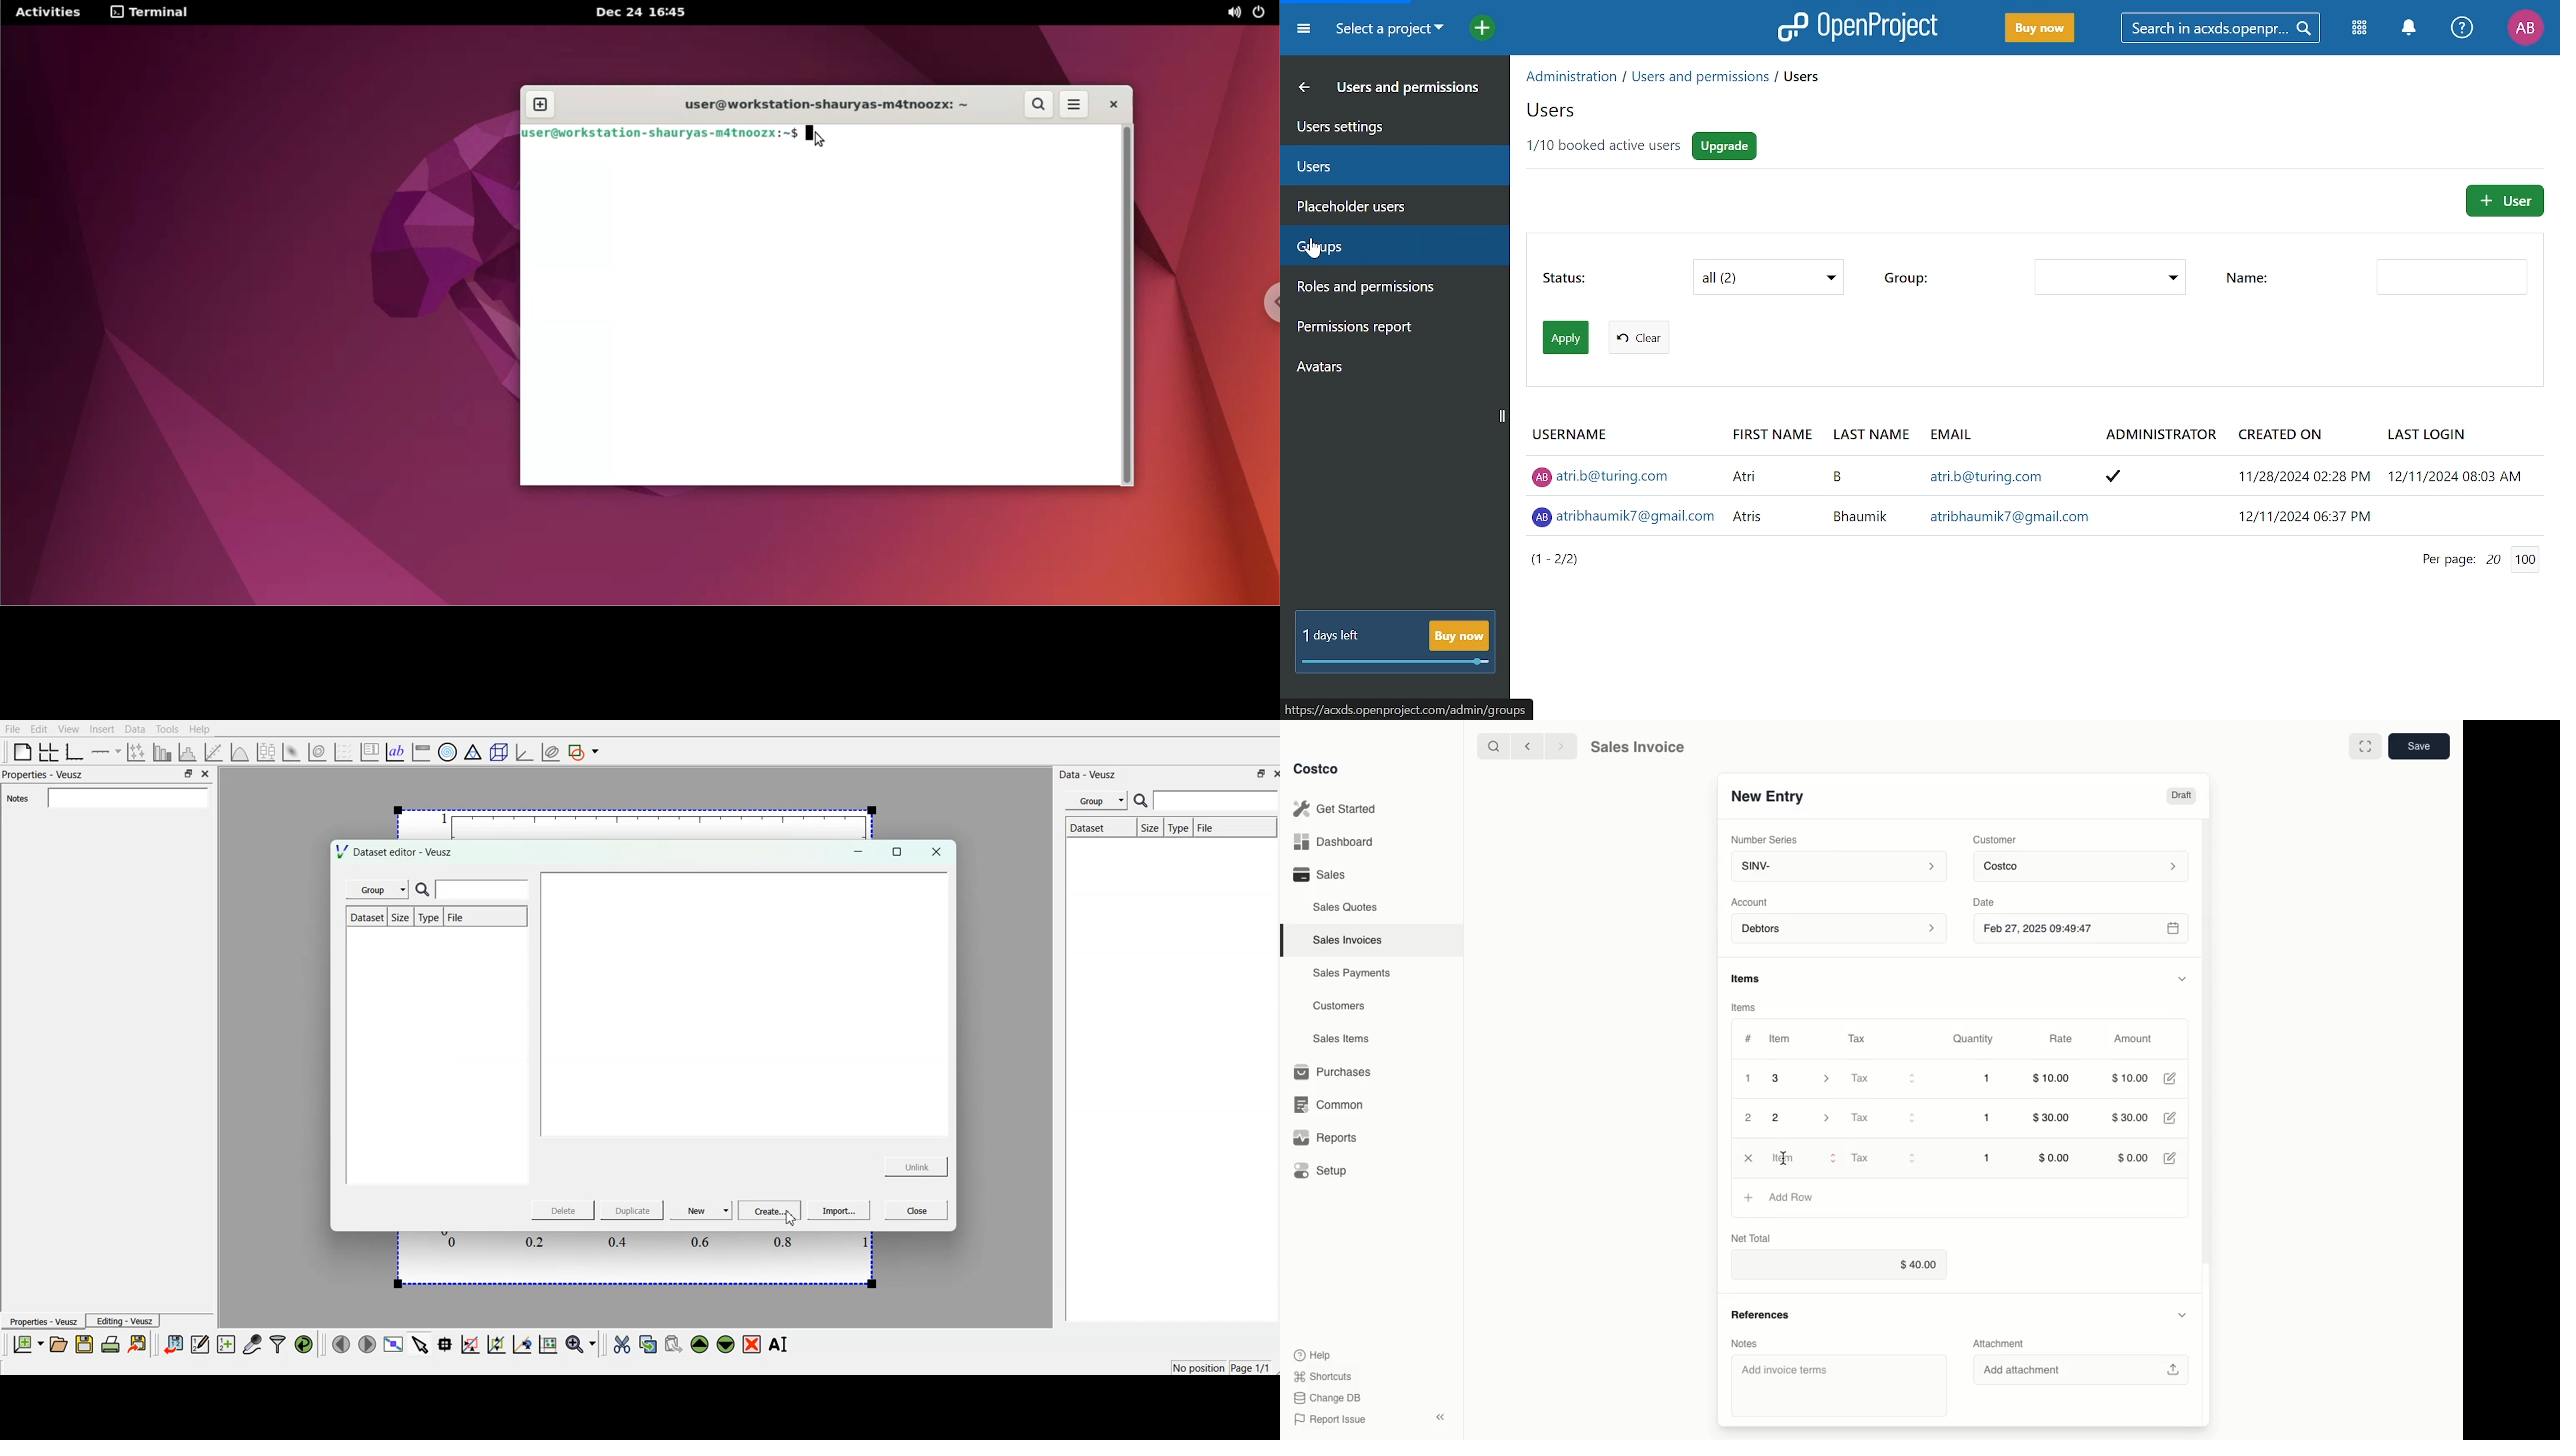 Image resolution: width=2576 pixels, height=1456 pixels. Describe the element at coordinates (1836, 868) in the screenshot. I see `SINV-` at that location.